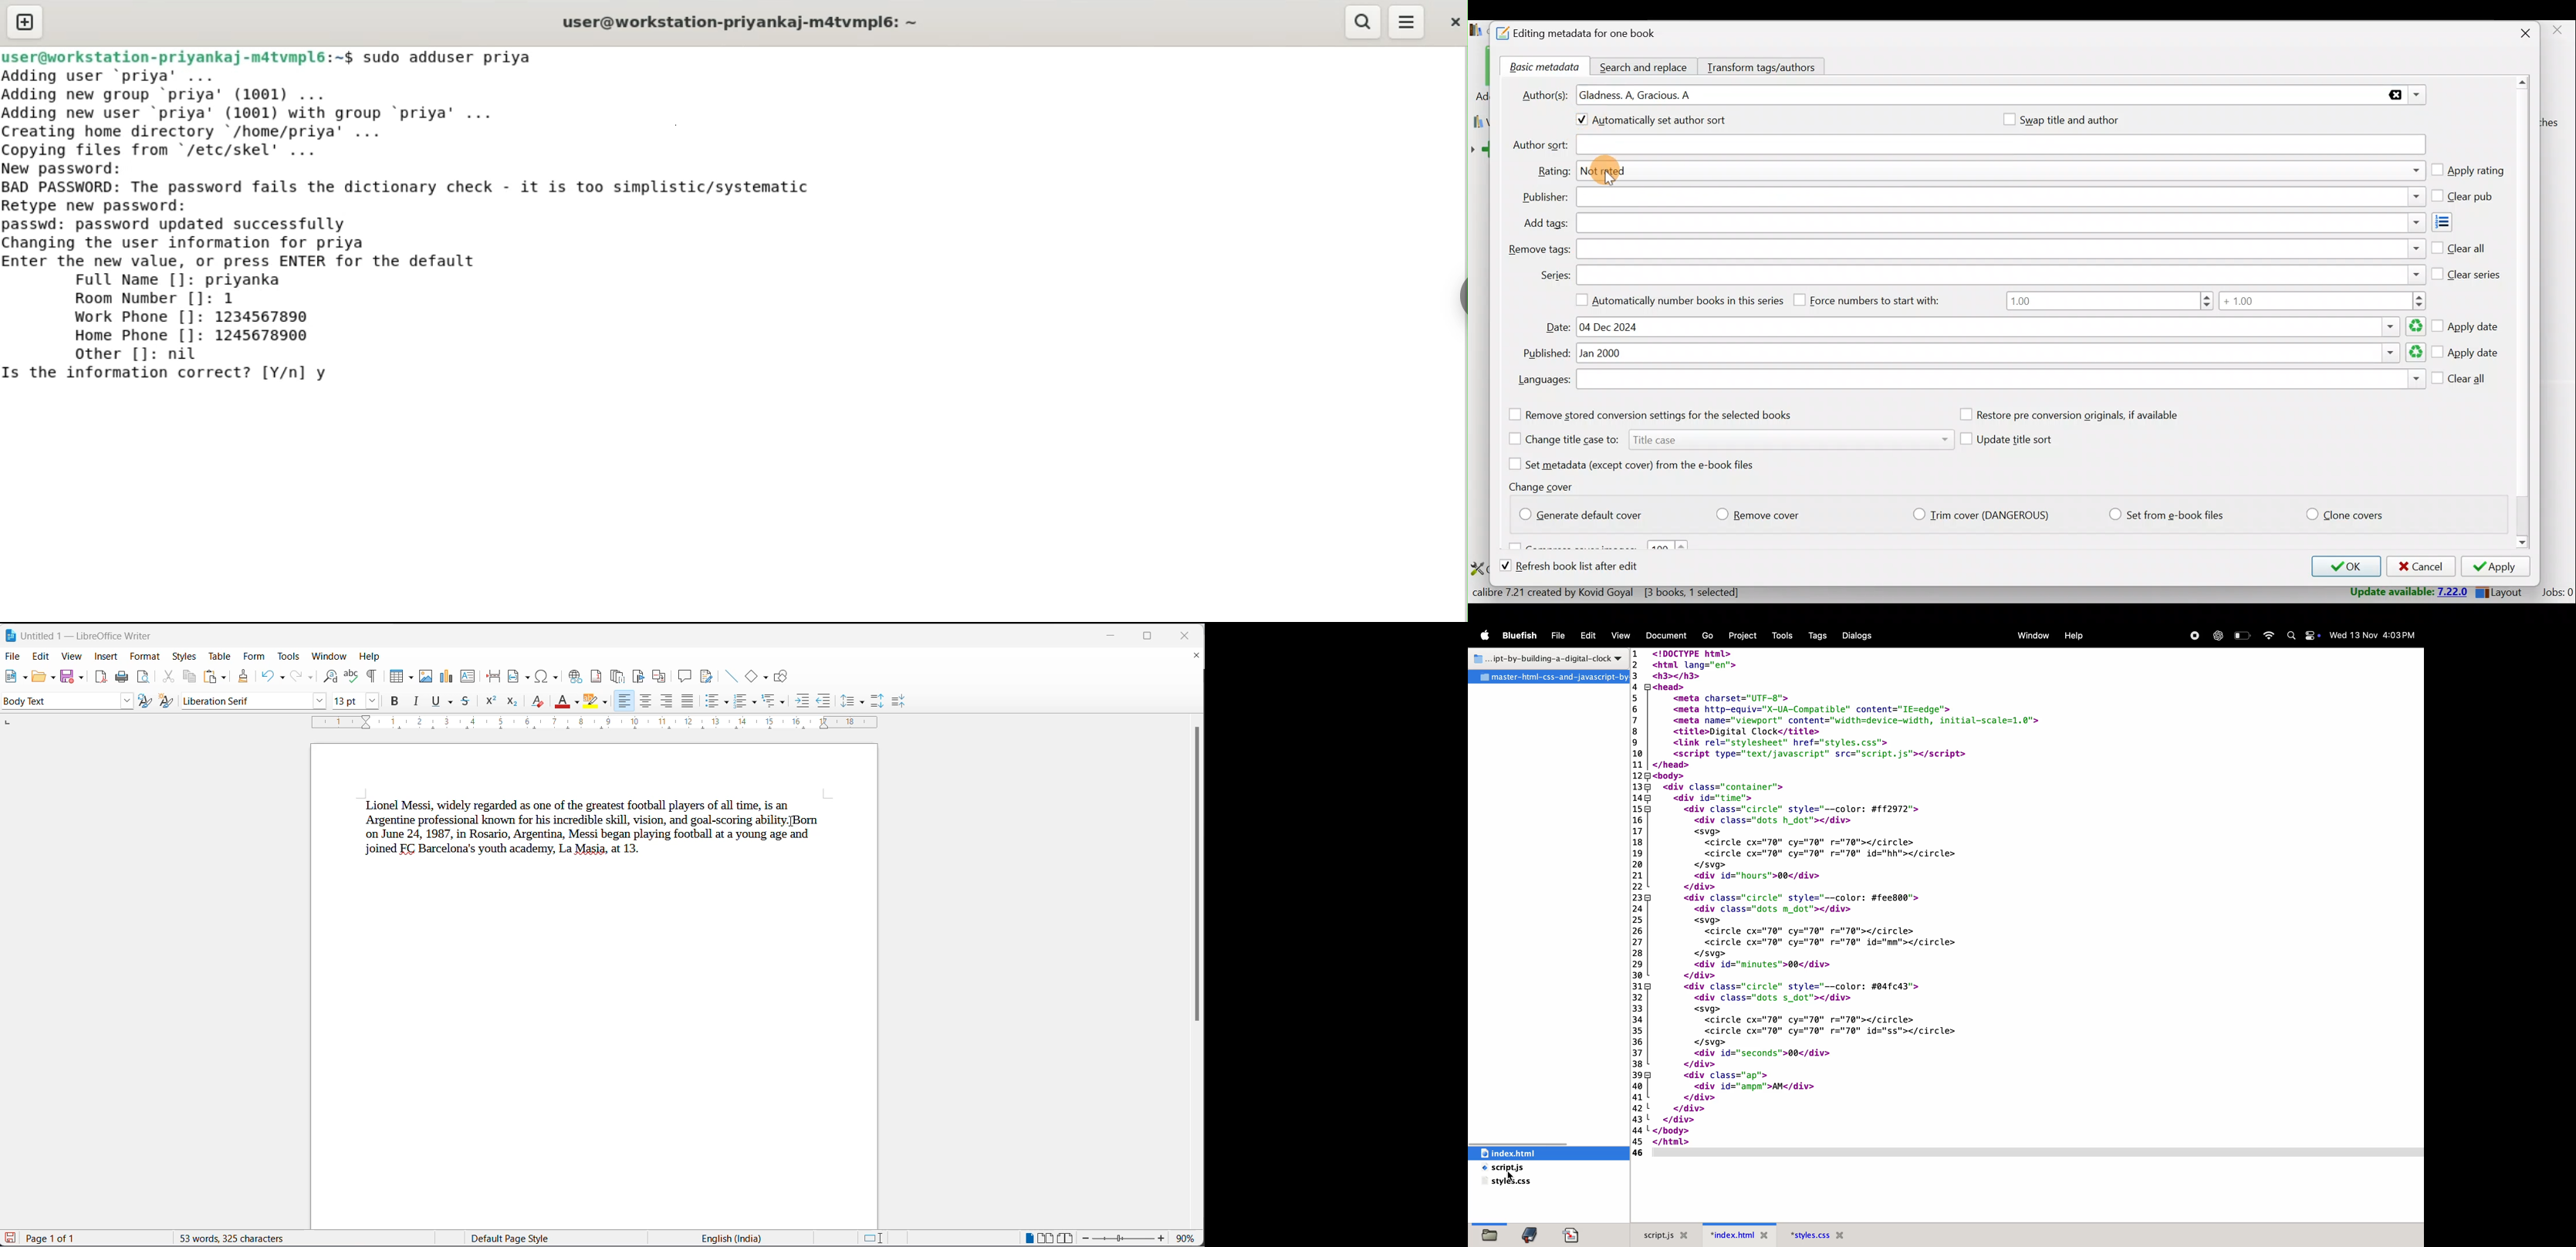 Image resolution: width=2576 pixels, height=1260 pixels. Describe the element at coordinates (608, 724) in the screenshot. I see `scaling` at that location.